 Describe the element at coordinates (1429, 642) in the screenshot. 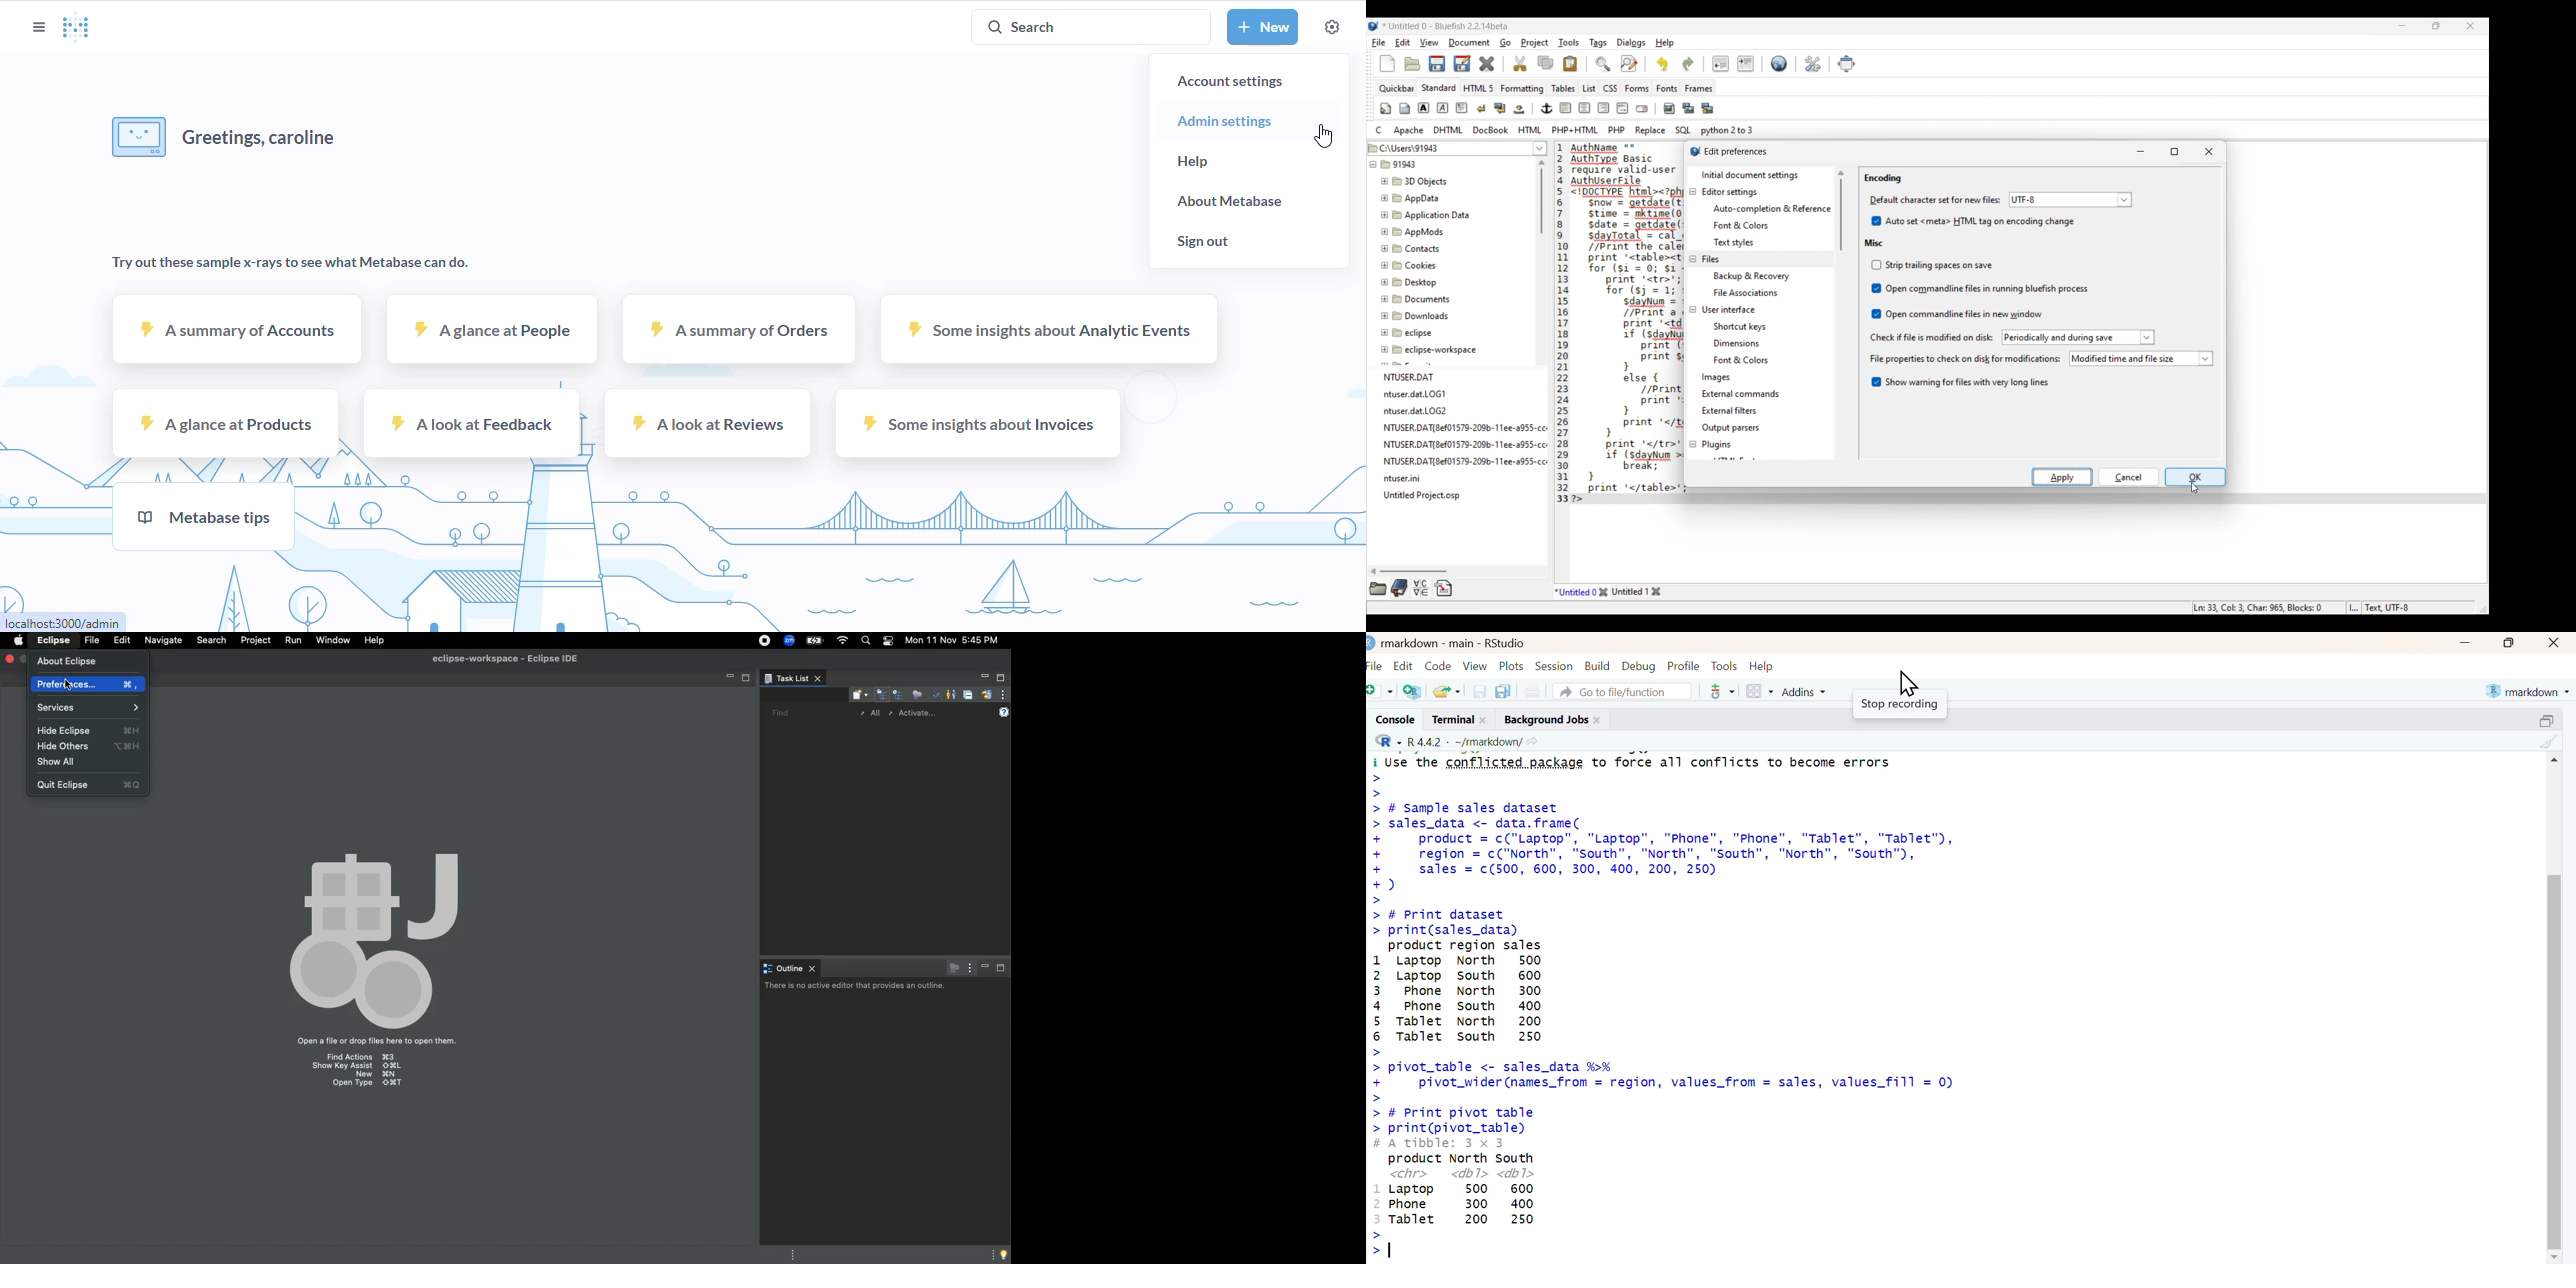

I see `markdown - main -` at that location.